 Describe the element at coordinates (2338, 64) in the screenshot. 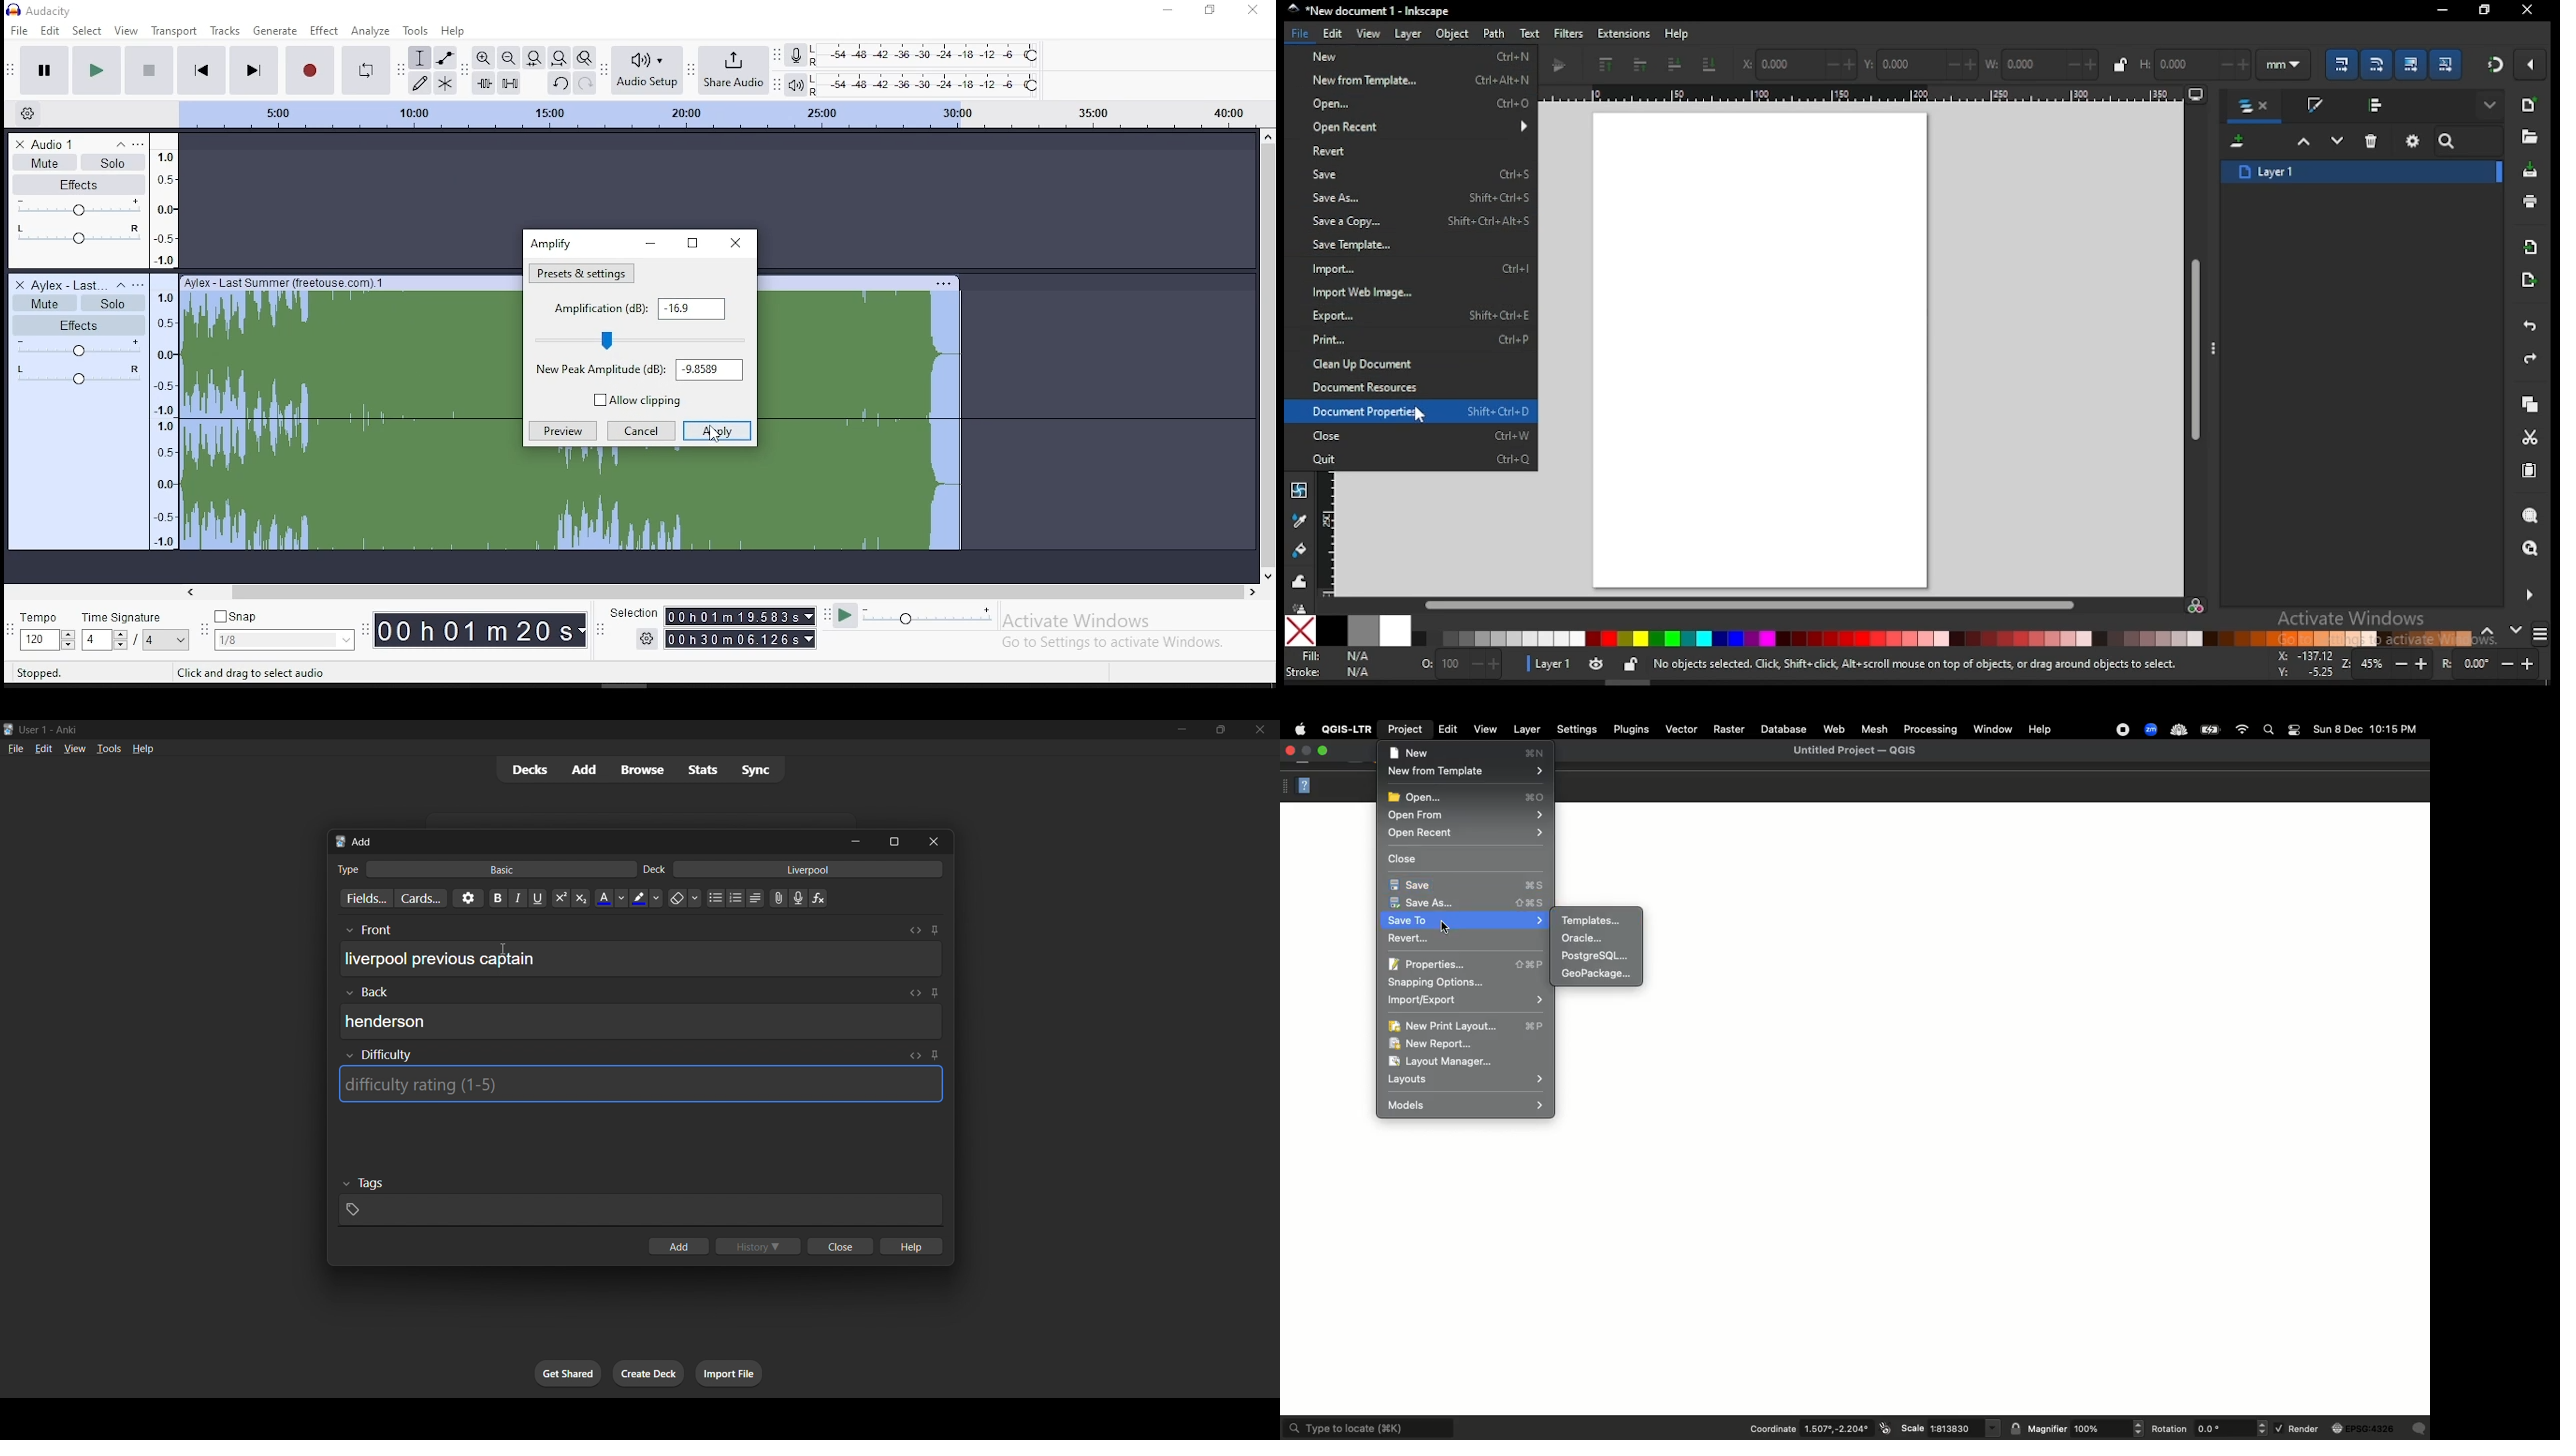

I see `when scaling objects, scale the stroke width in same proportion` at that location.